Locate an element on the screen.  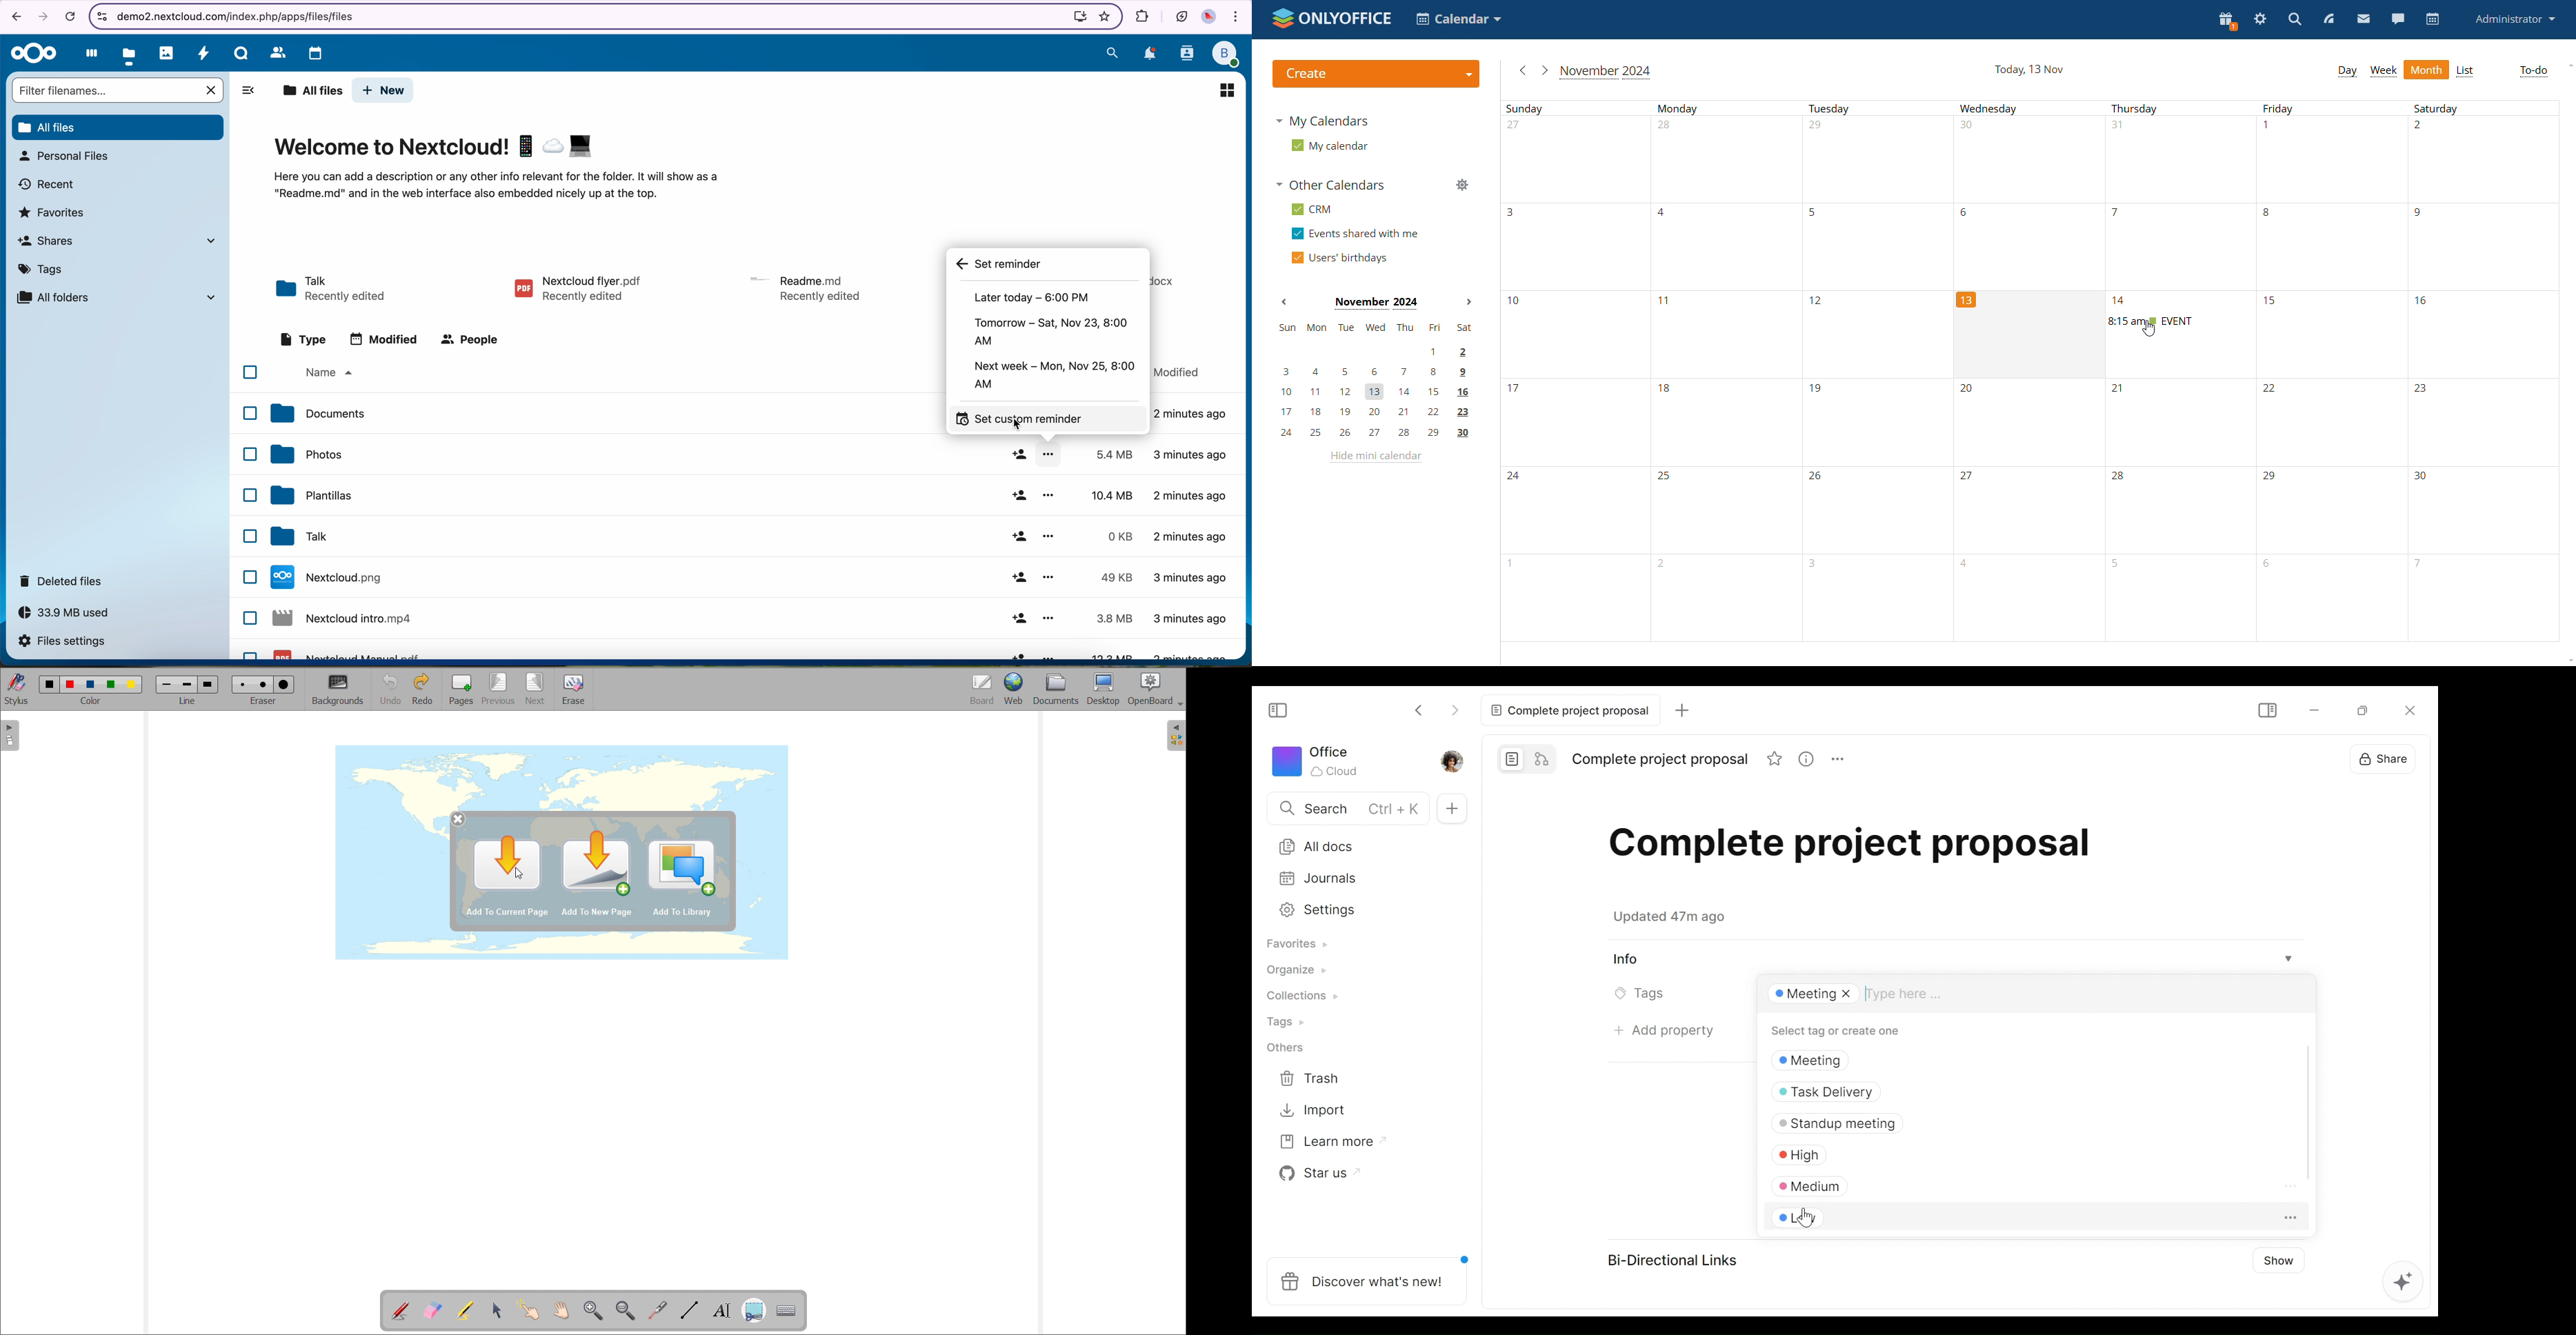
all folders is located at coordinates (120, 297).